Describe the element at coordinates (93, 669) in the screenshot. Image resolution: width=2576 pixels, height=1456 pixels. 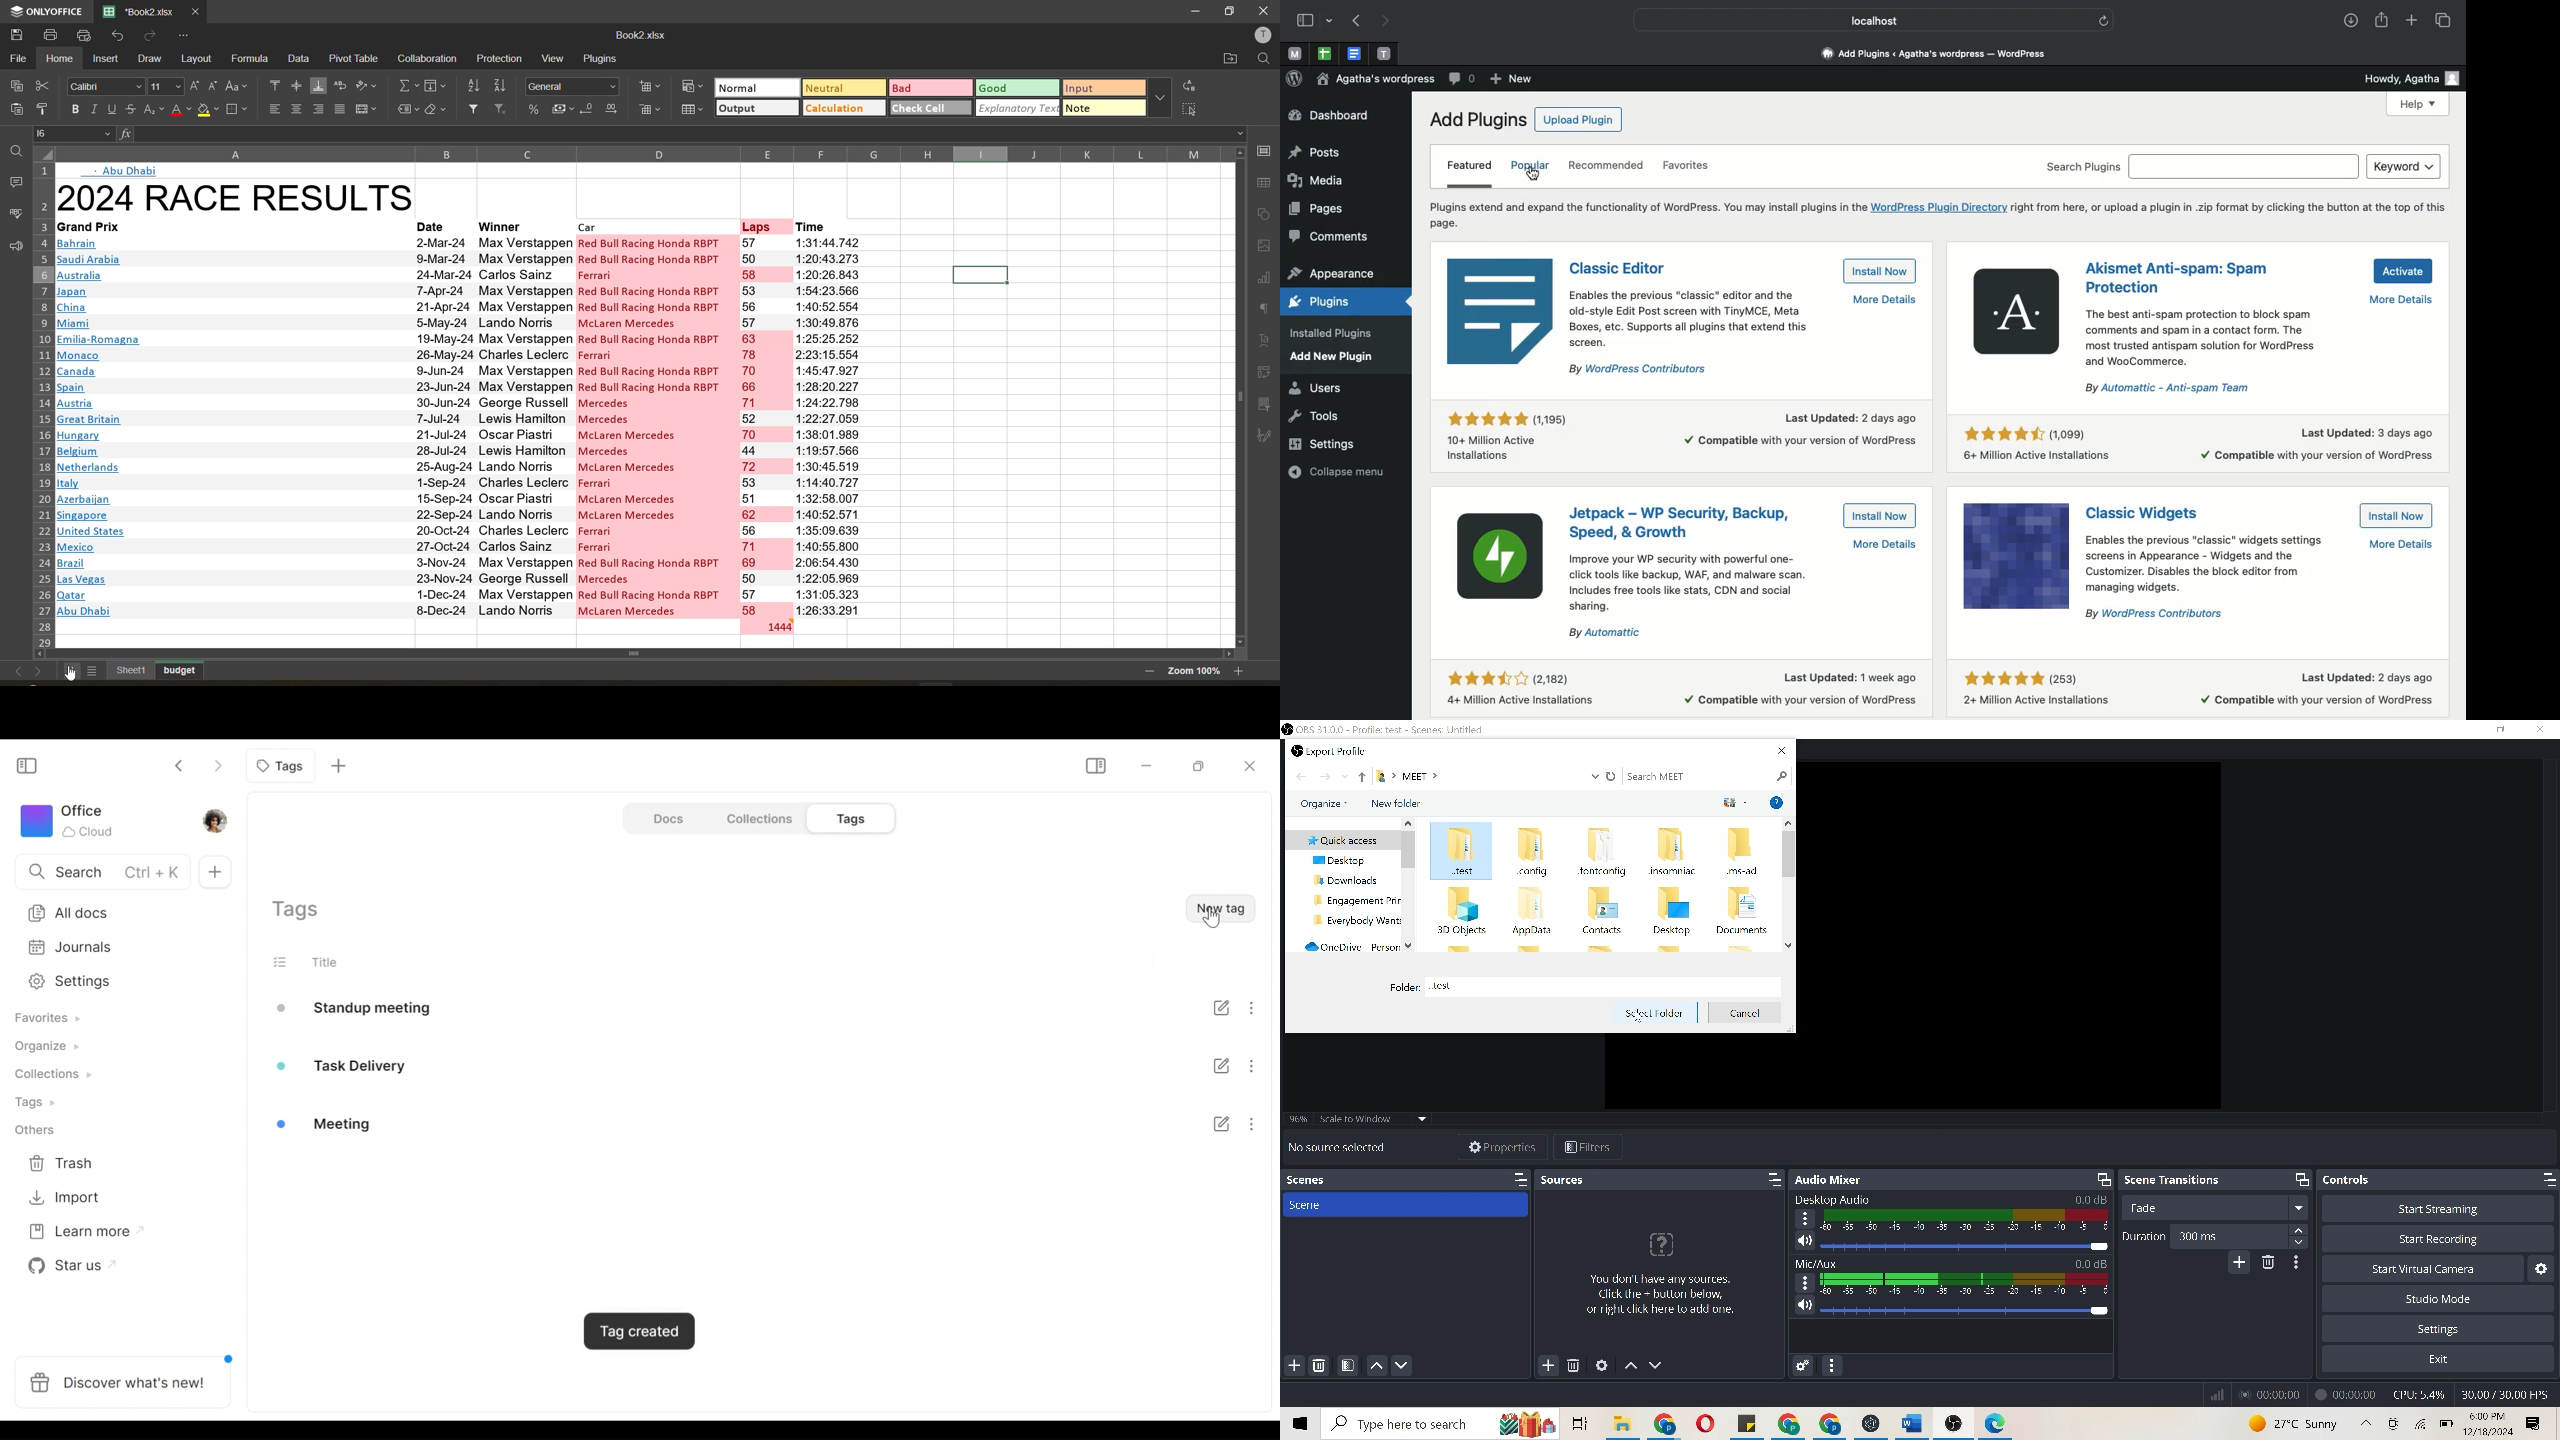
I see `list of sheets` at that location.